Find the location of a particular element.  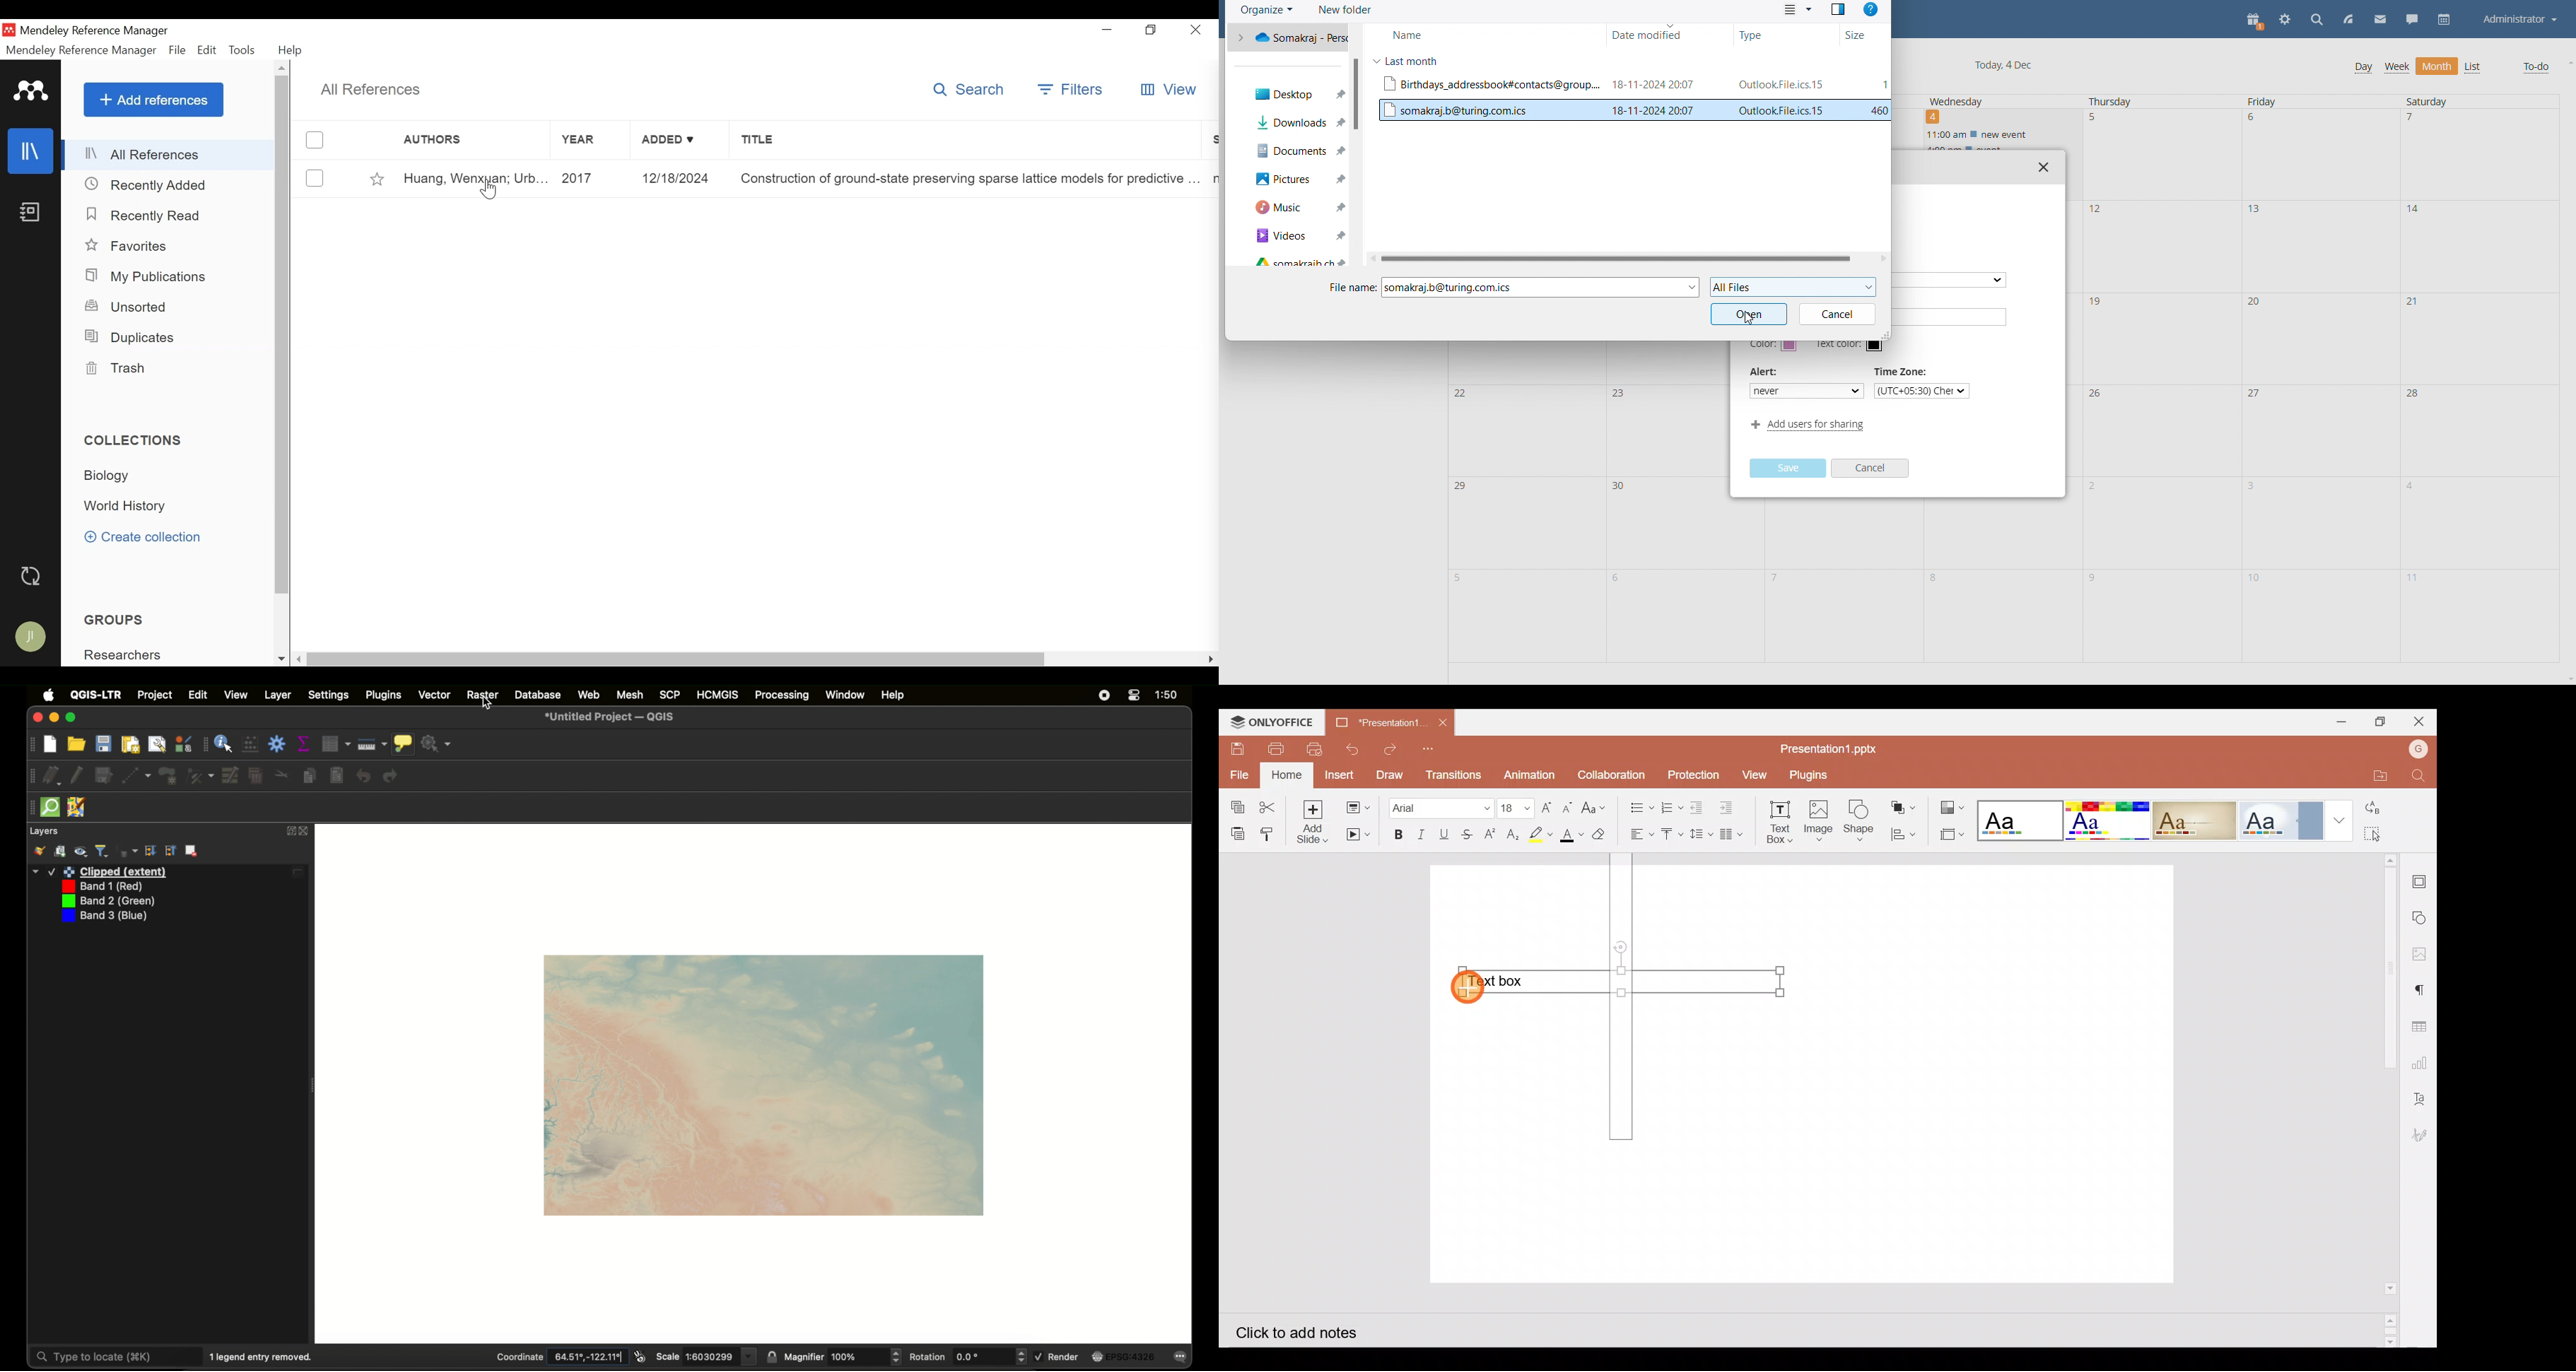

File is located at coordinates (178, 50).